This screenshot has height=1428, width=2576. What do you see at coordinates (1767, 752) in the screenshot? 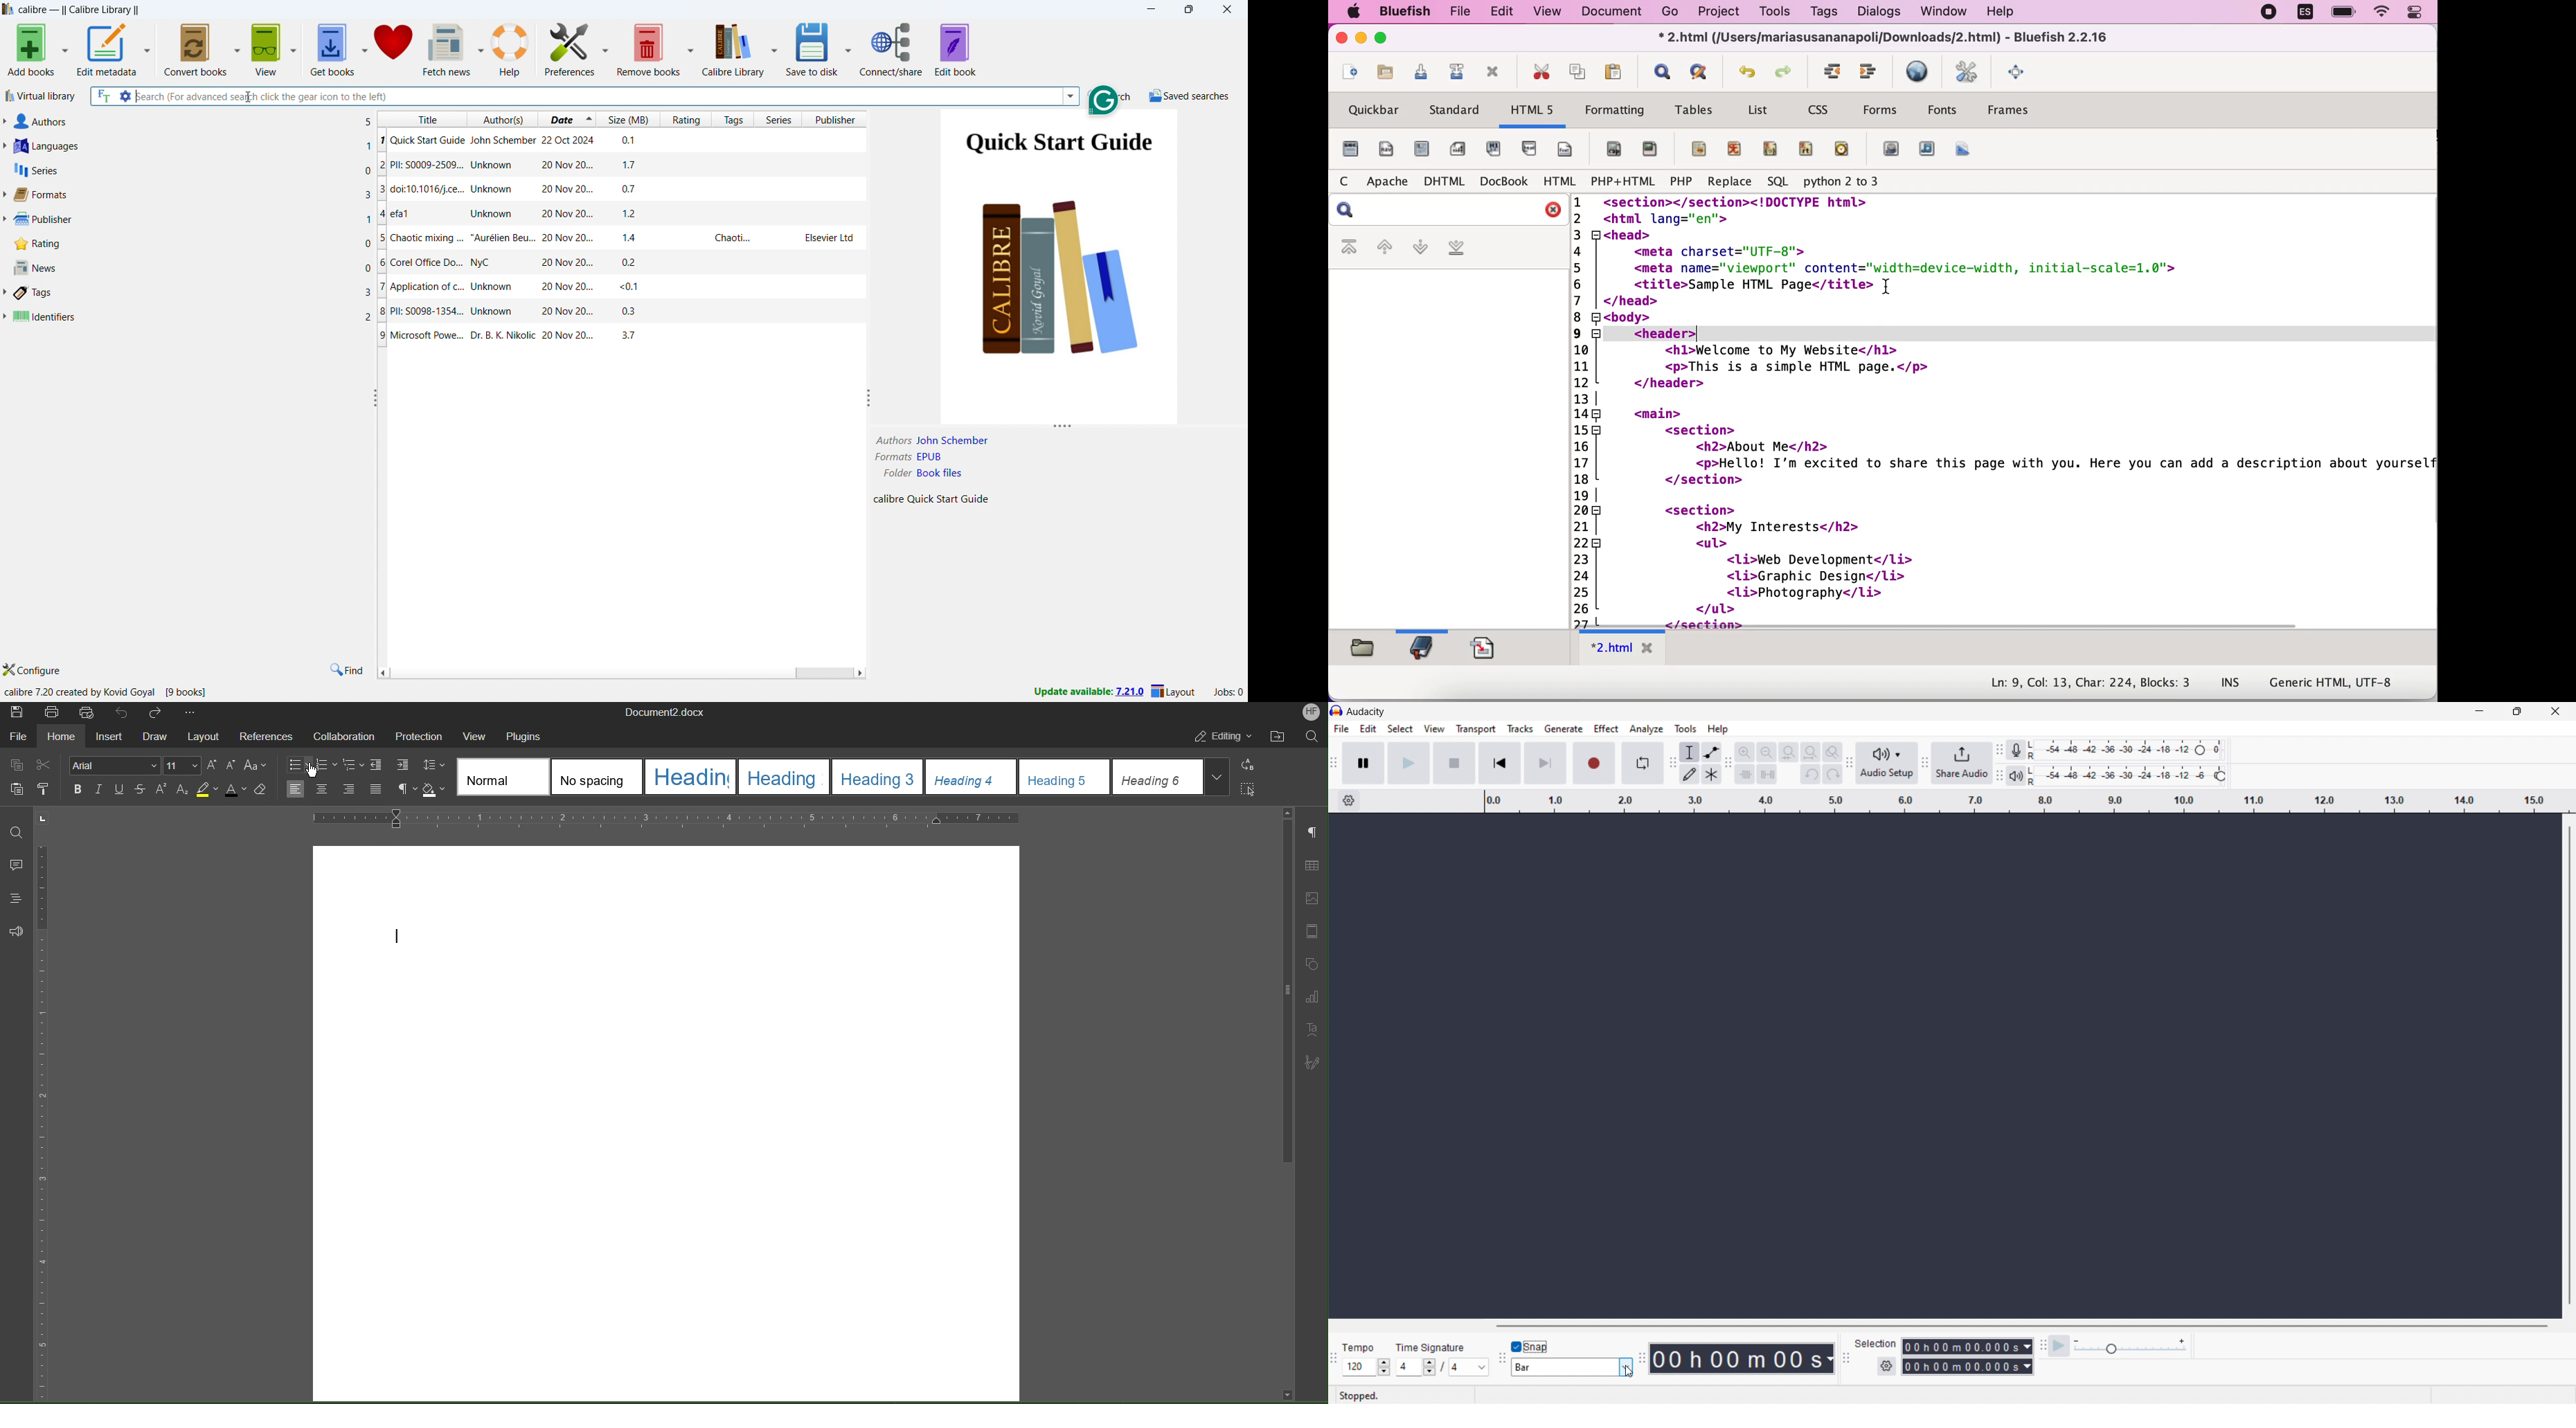
I see `zoom out` at bounding box center [1767, 752].